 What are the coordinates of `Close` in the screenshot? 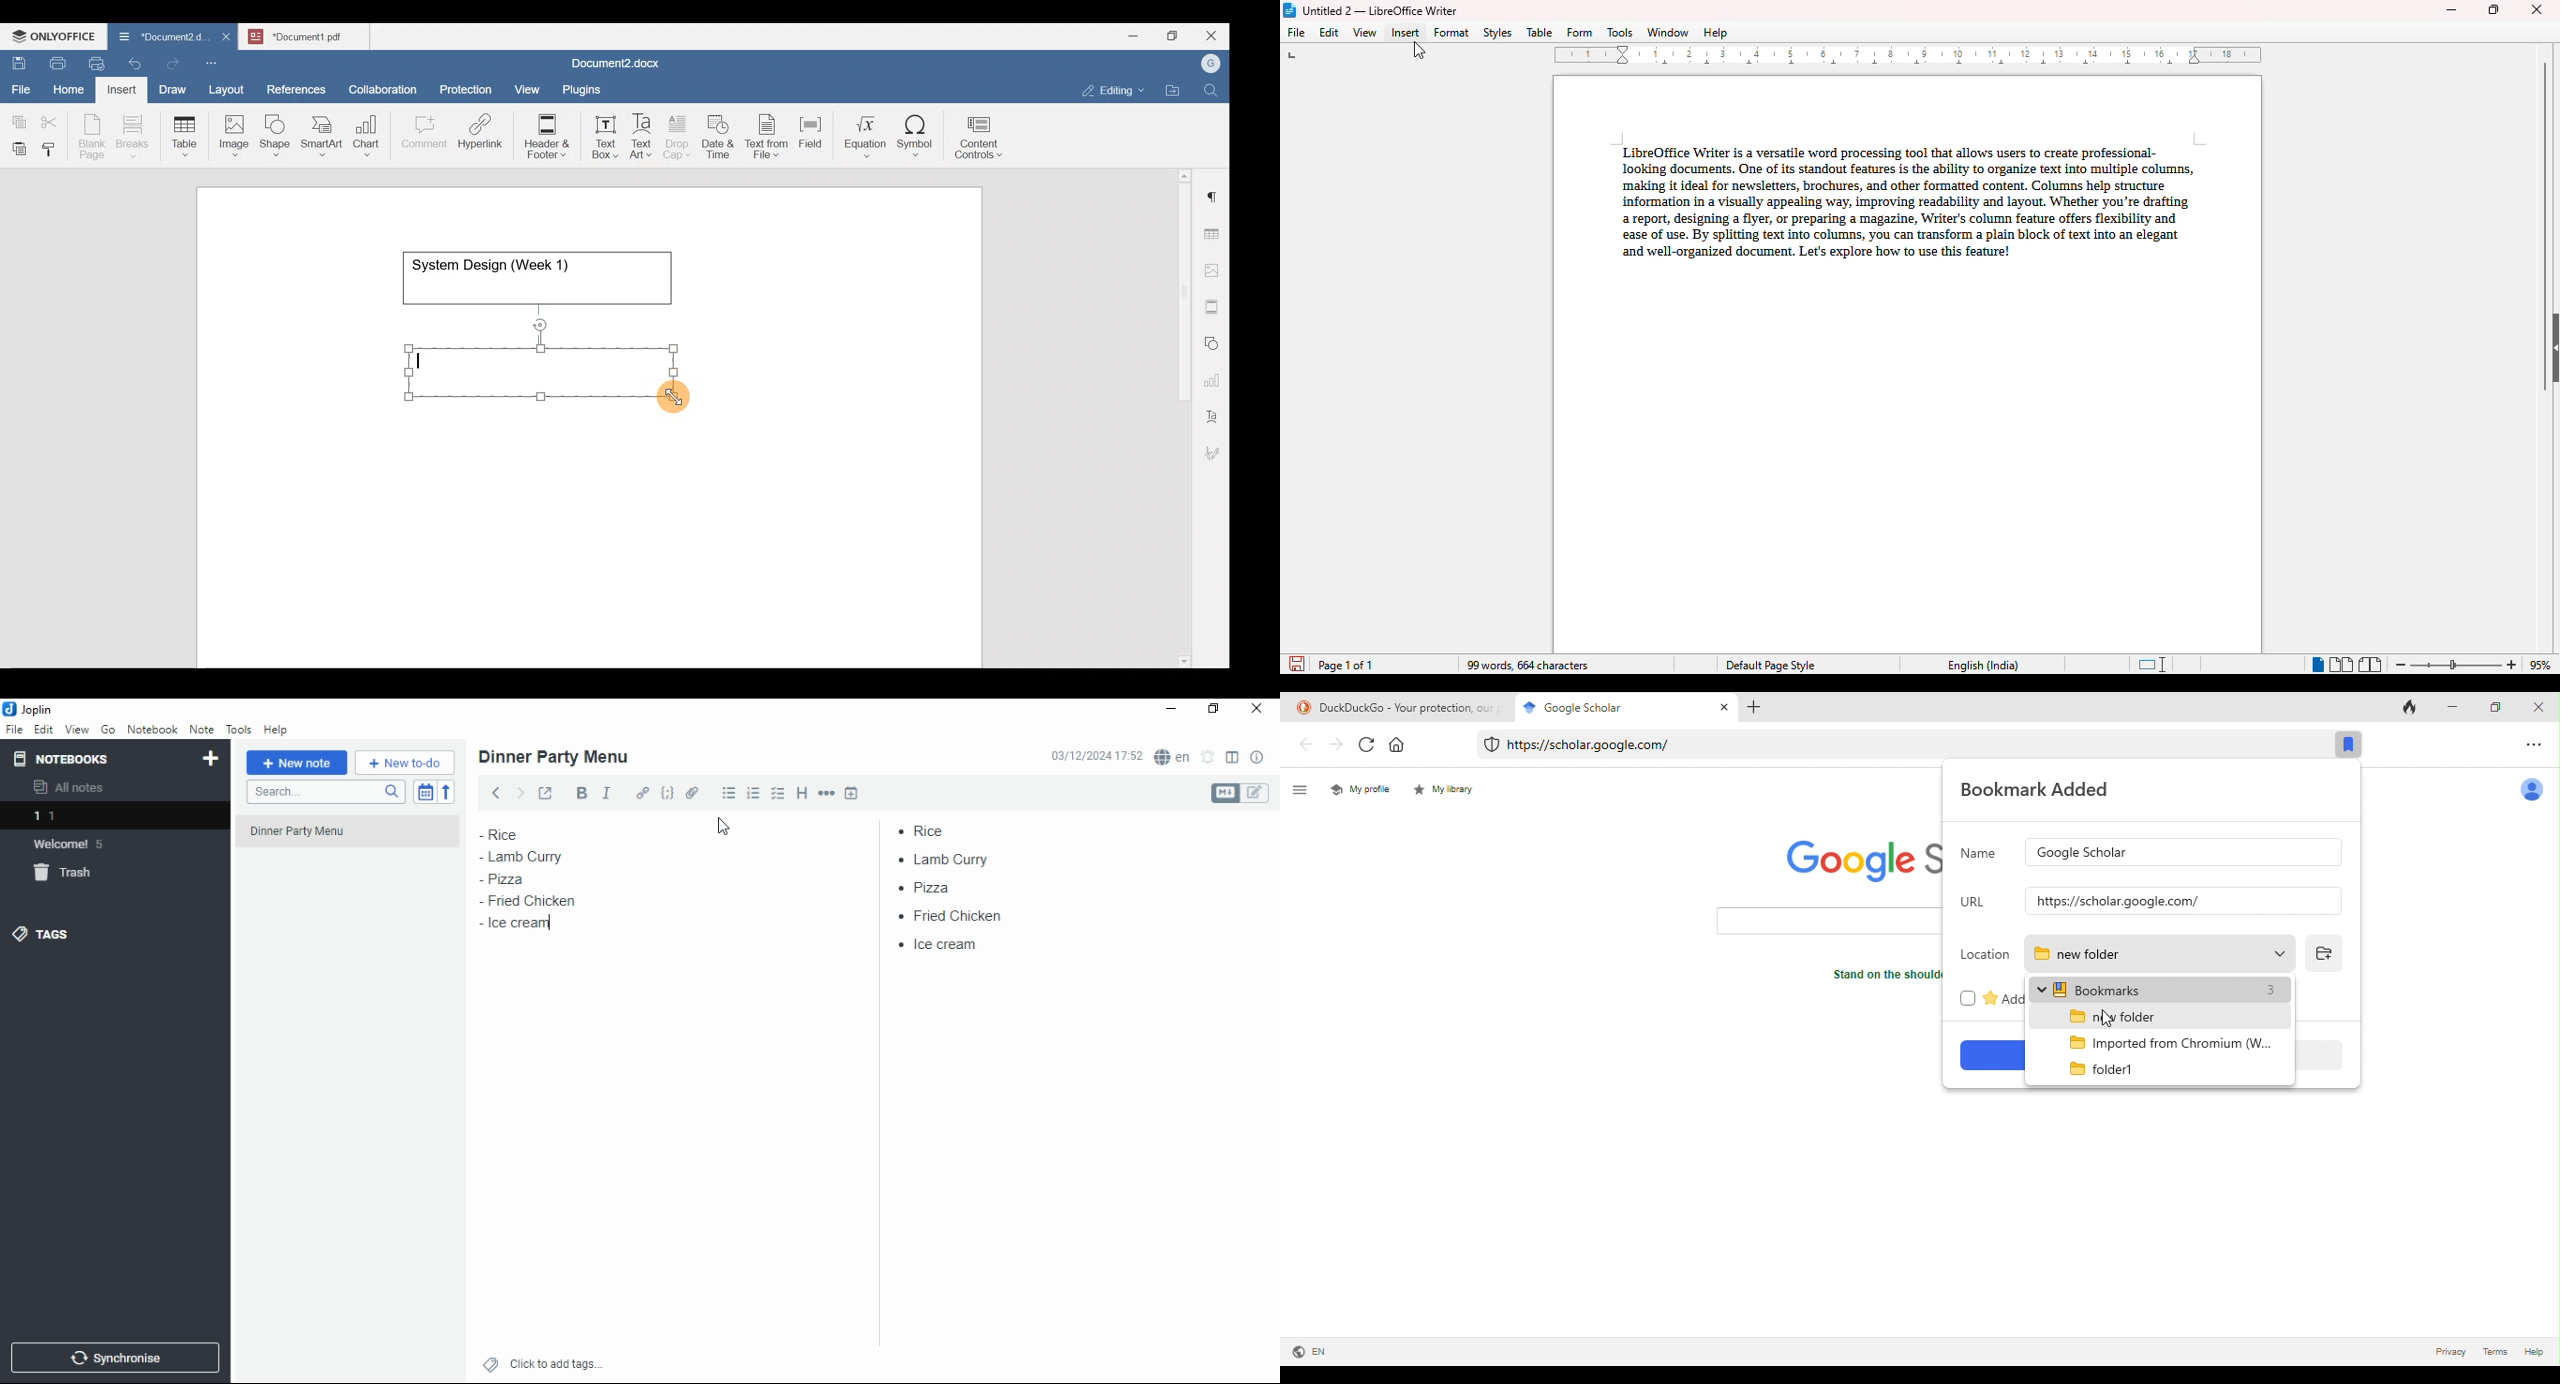 It's located at (1214, 37).